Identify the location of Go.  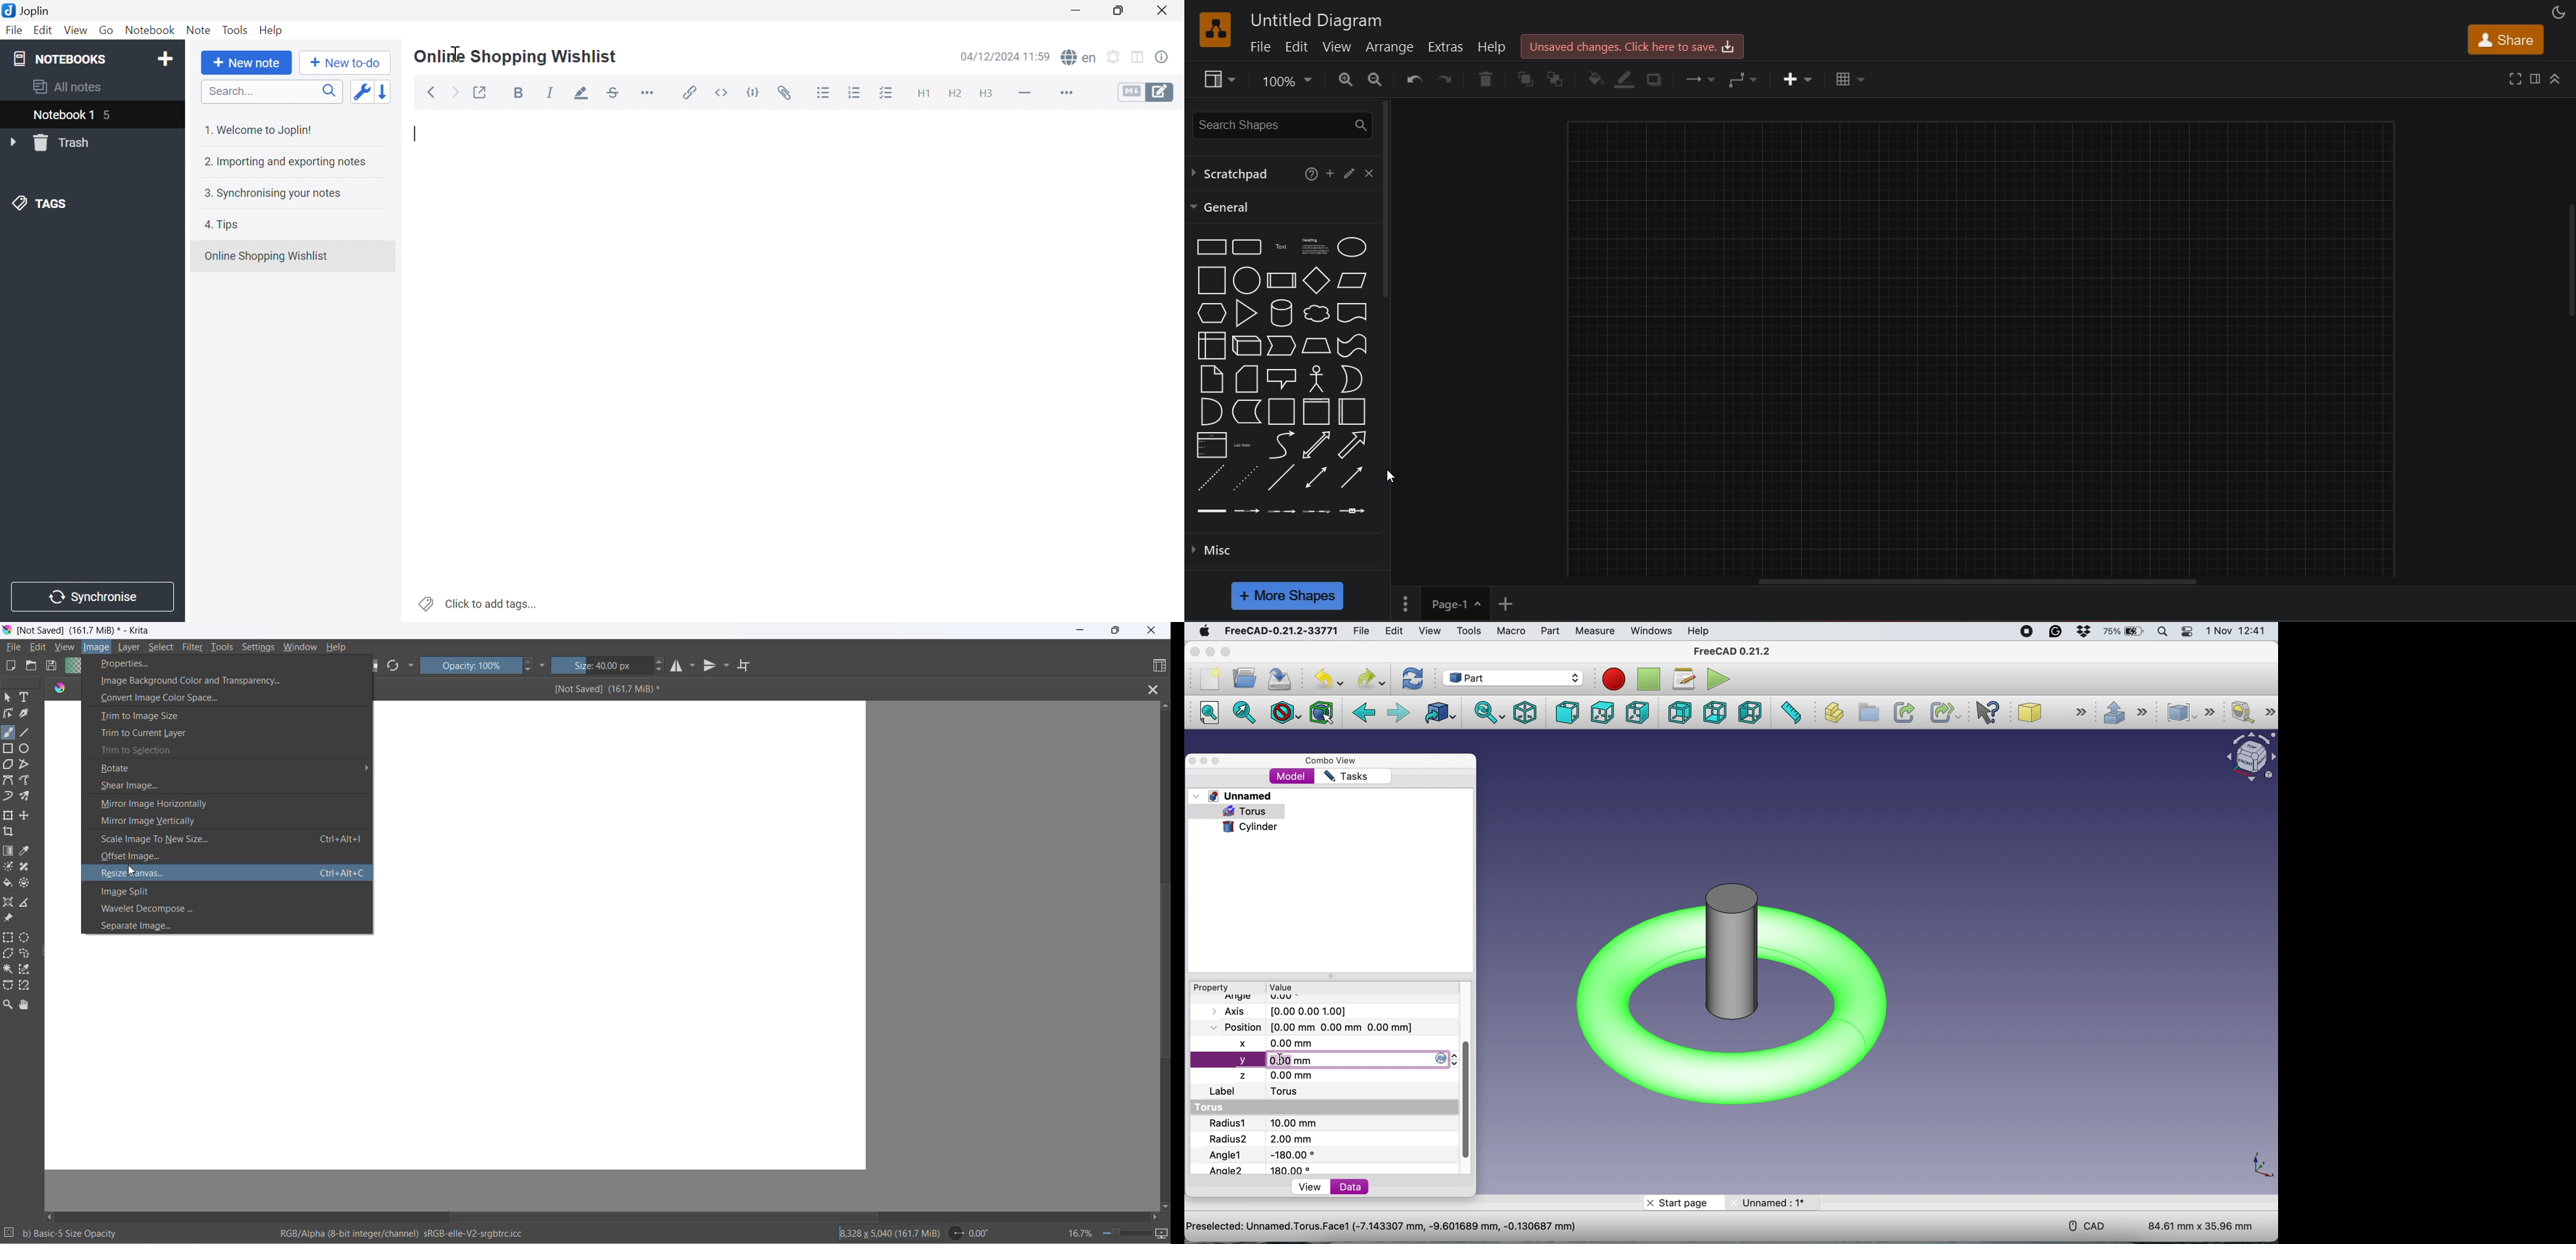
(104, 28).